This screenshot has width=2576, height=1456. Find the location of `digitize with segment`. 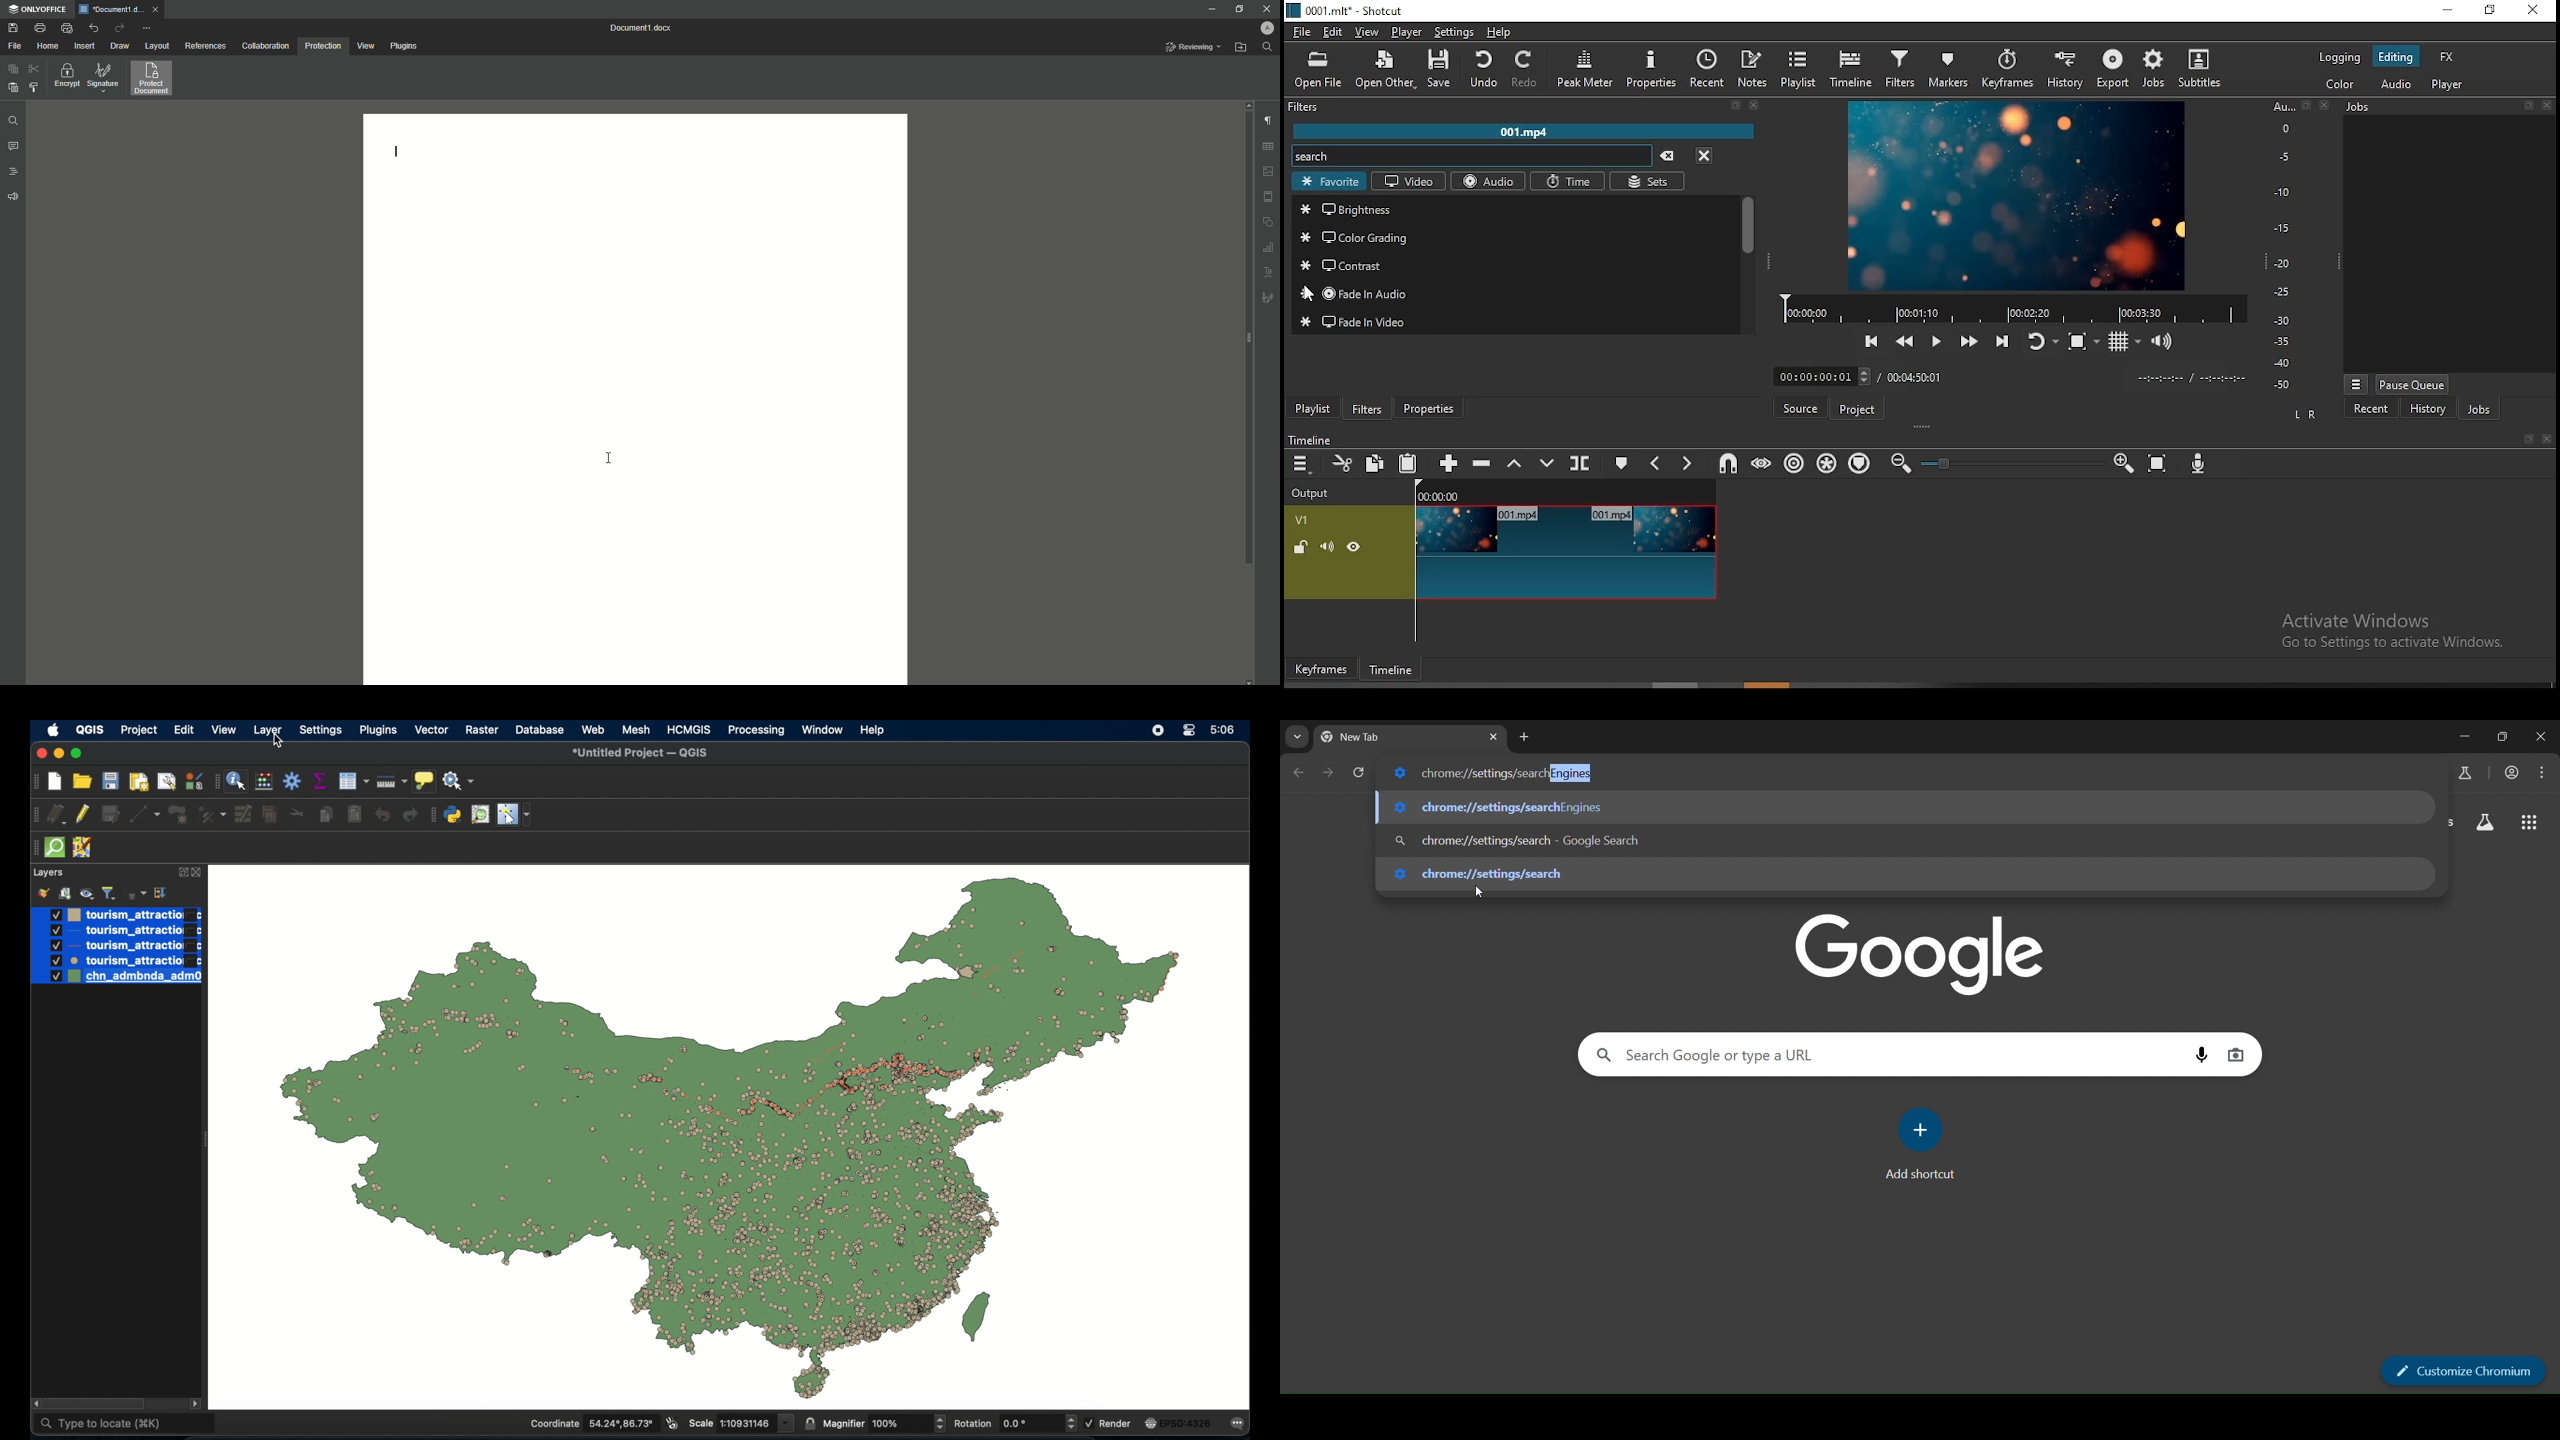

digitize with segment is located at coordinates (145, 815).